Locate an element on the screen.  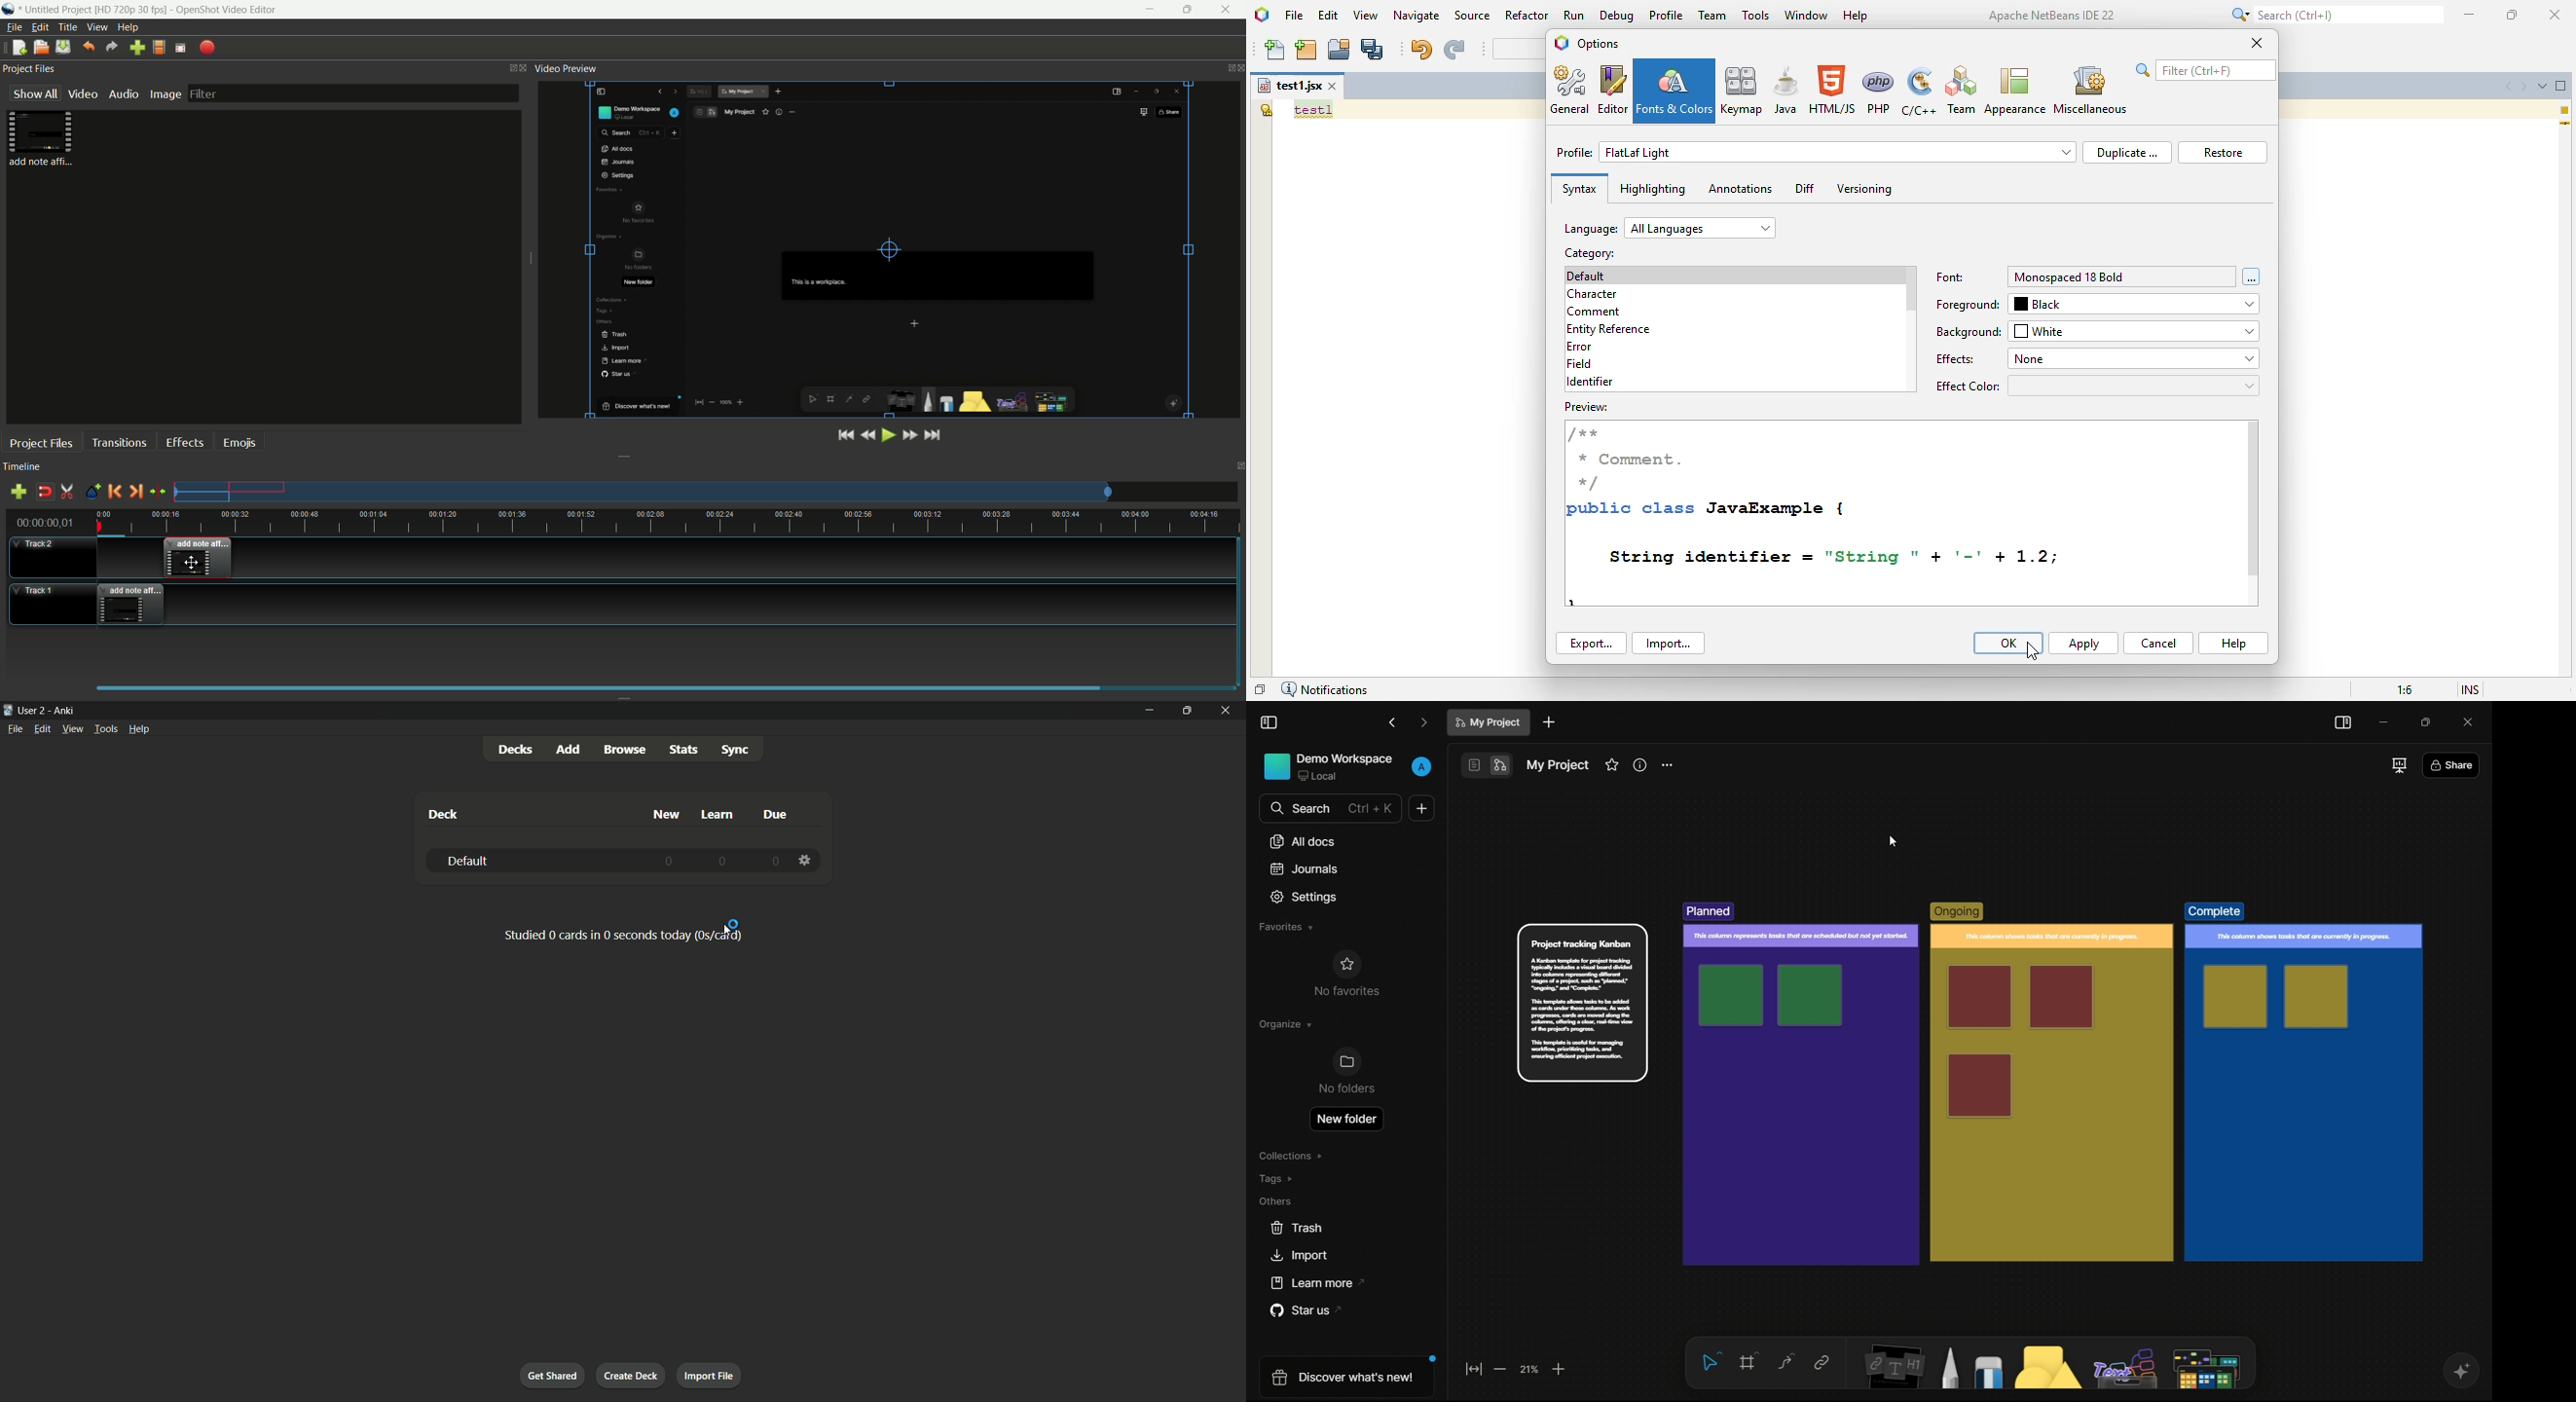
previous marker is located at coordinates (114, 491).